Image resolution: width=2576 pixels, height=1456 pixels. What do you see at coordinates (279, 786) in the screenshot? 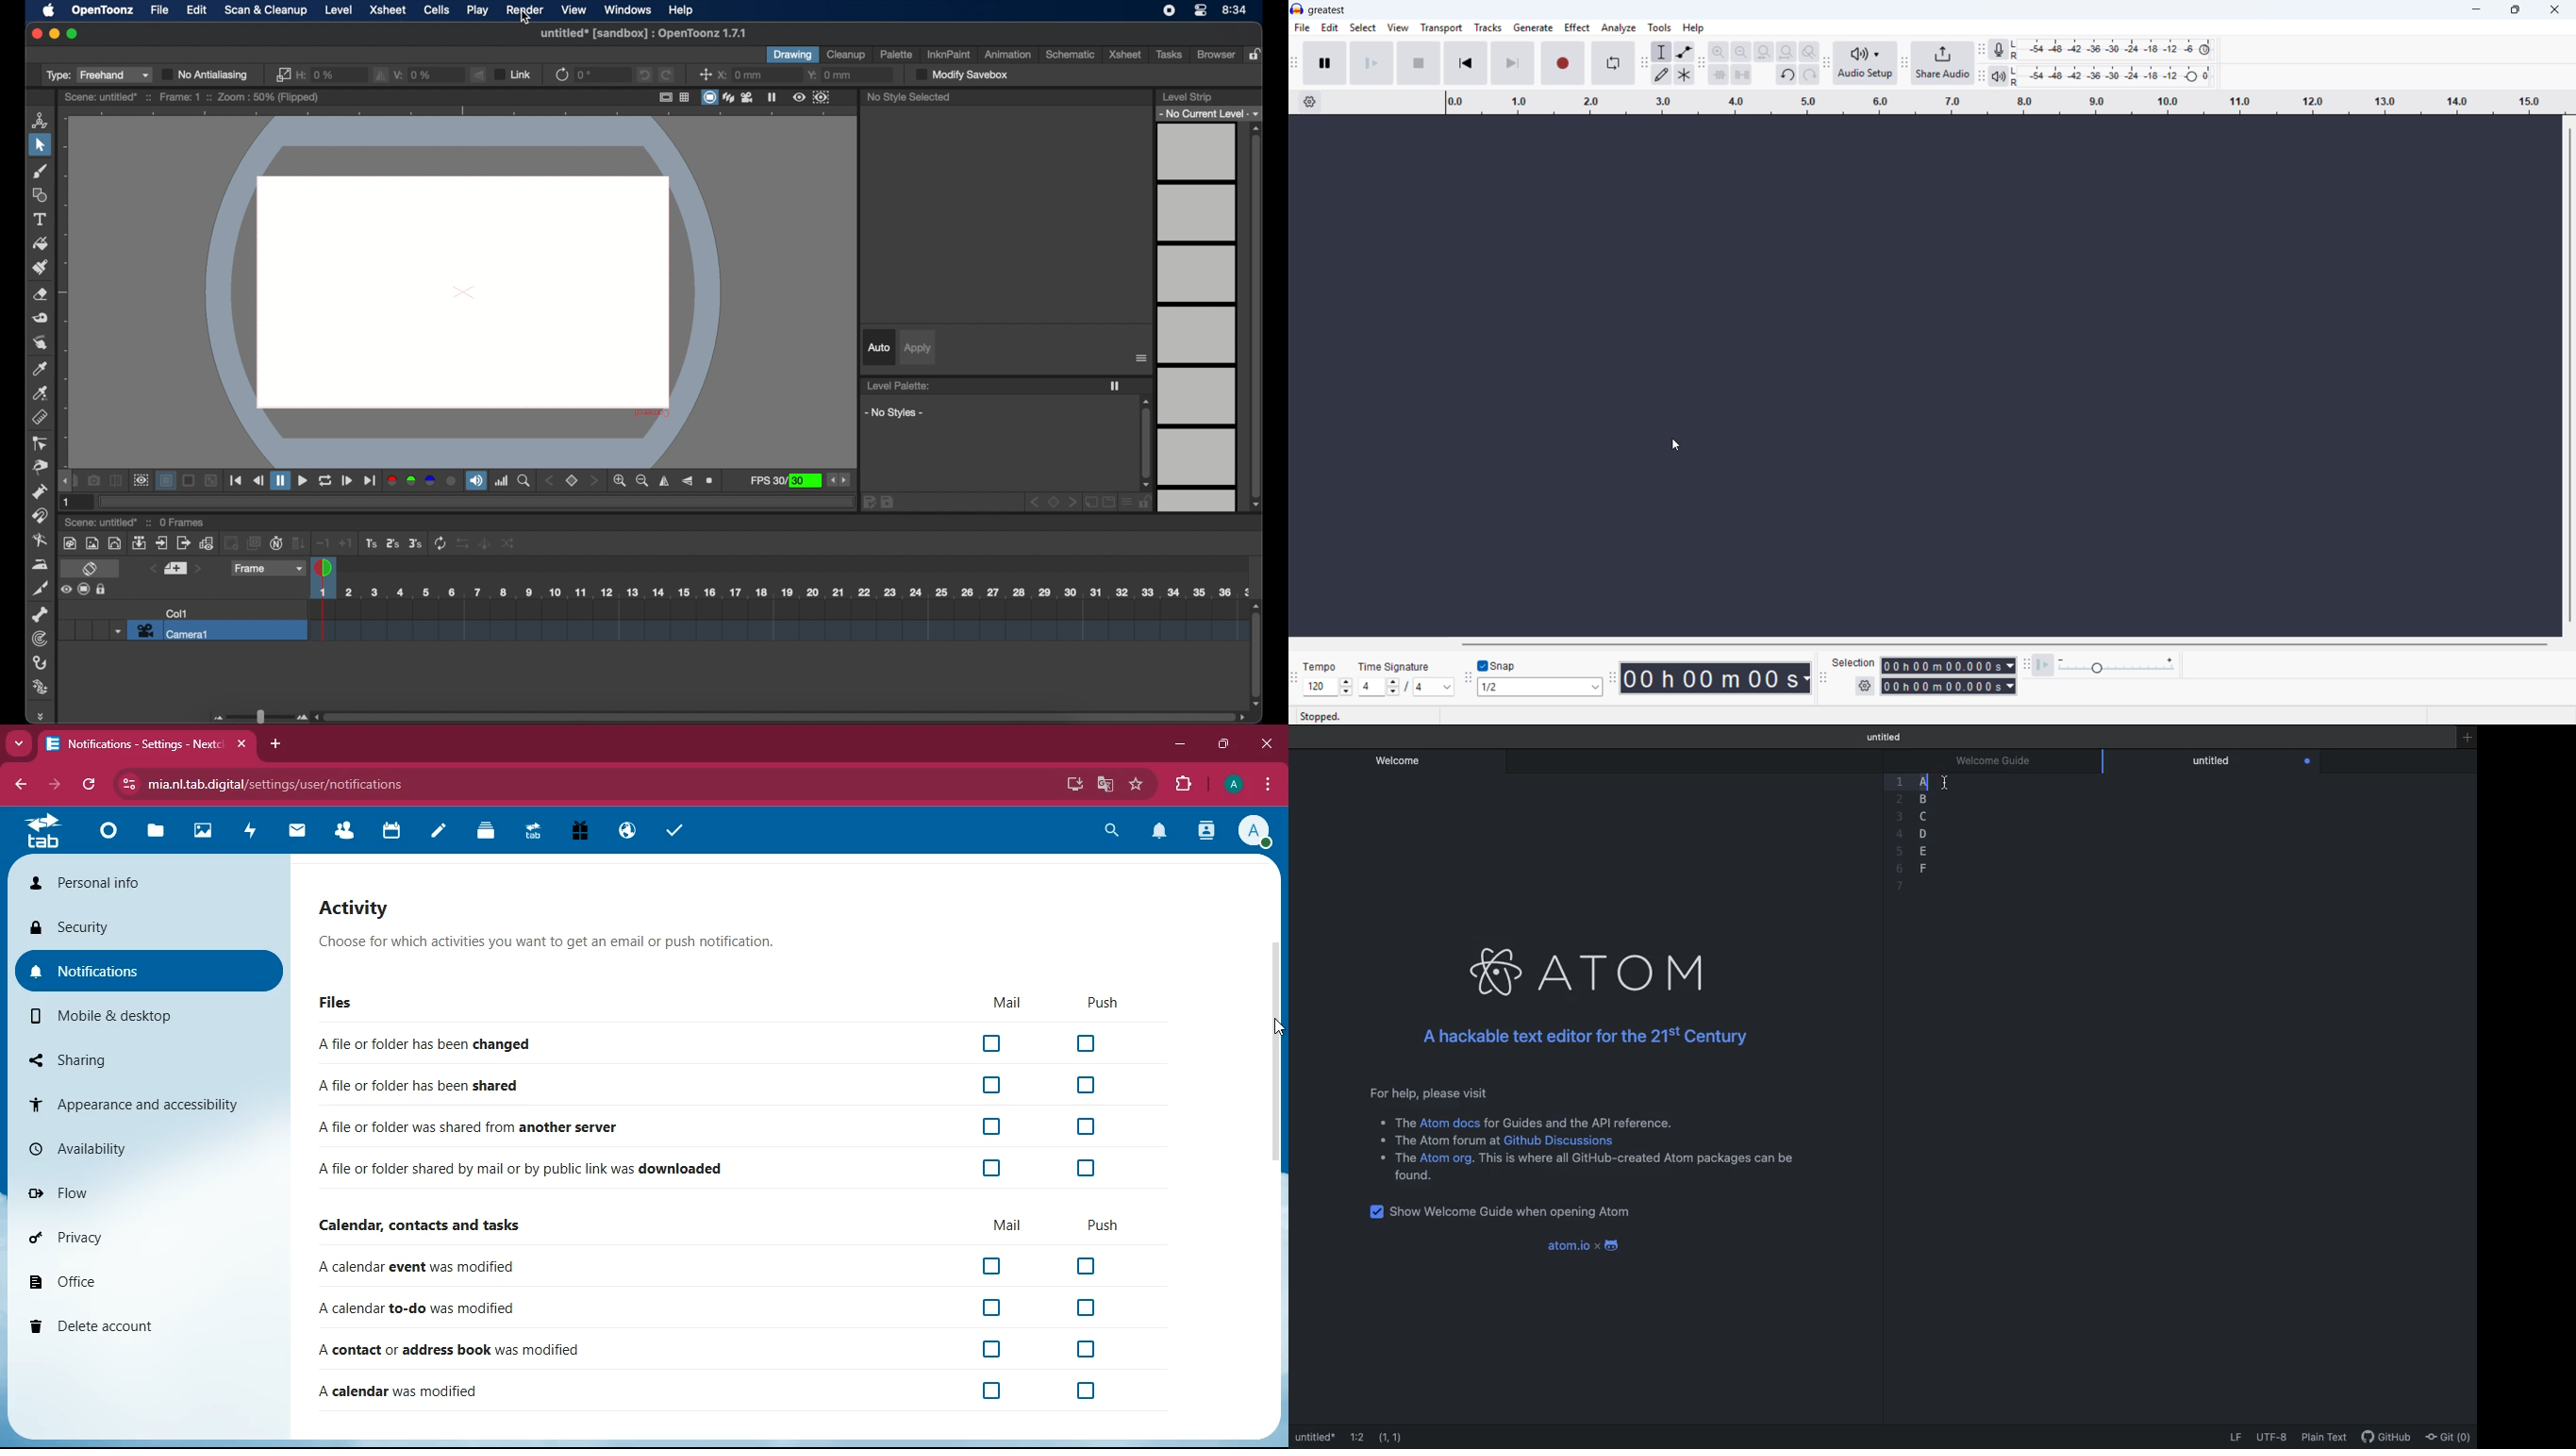
I see `mia.nl.tab.digital/settings/user/notifications` at bounding box center [279, 786].